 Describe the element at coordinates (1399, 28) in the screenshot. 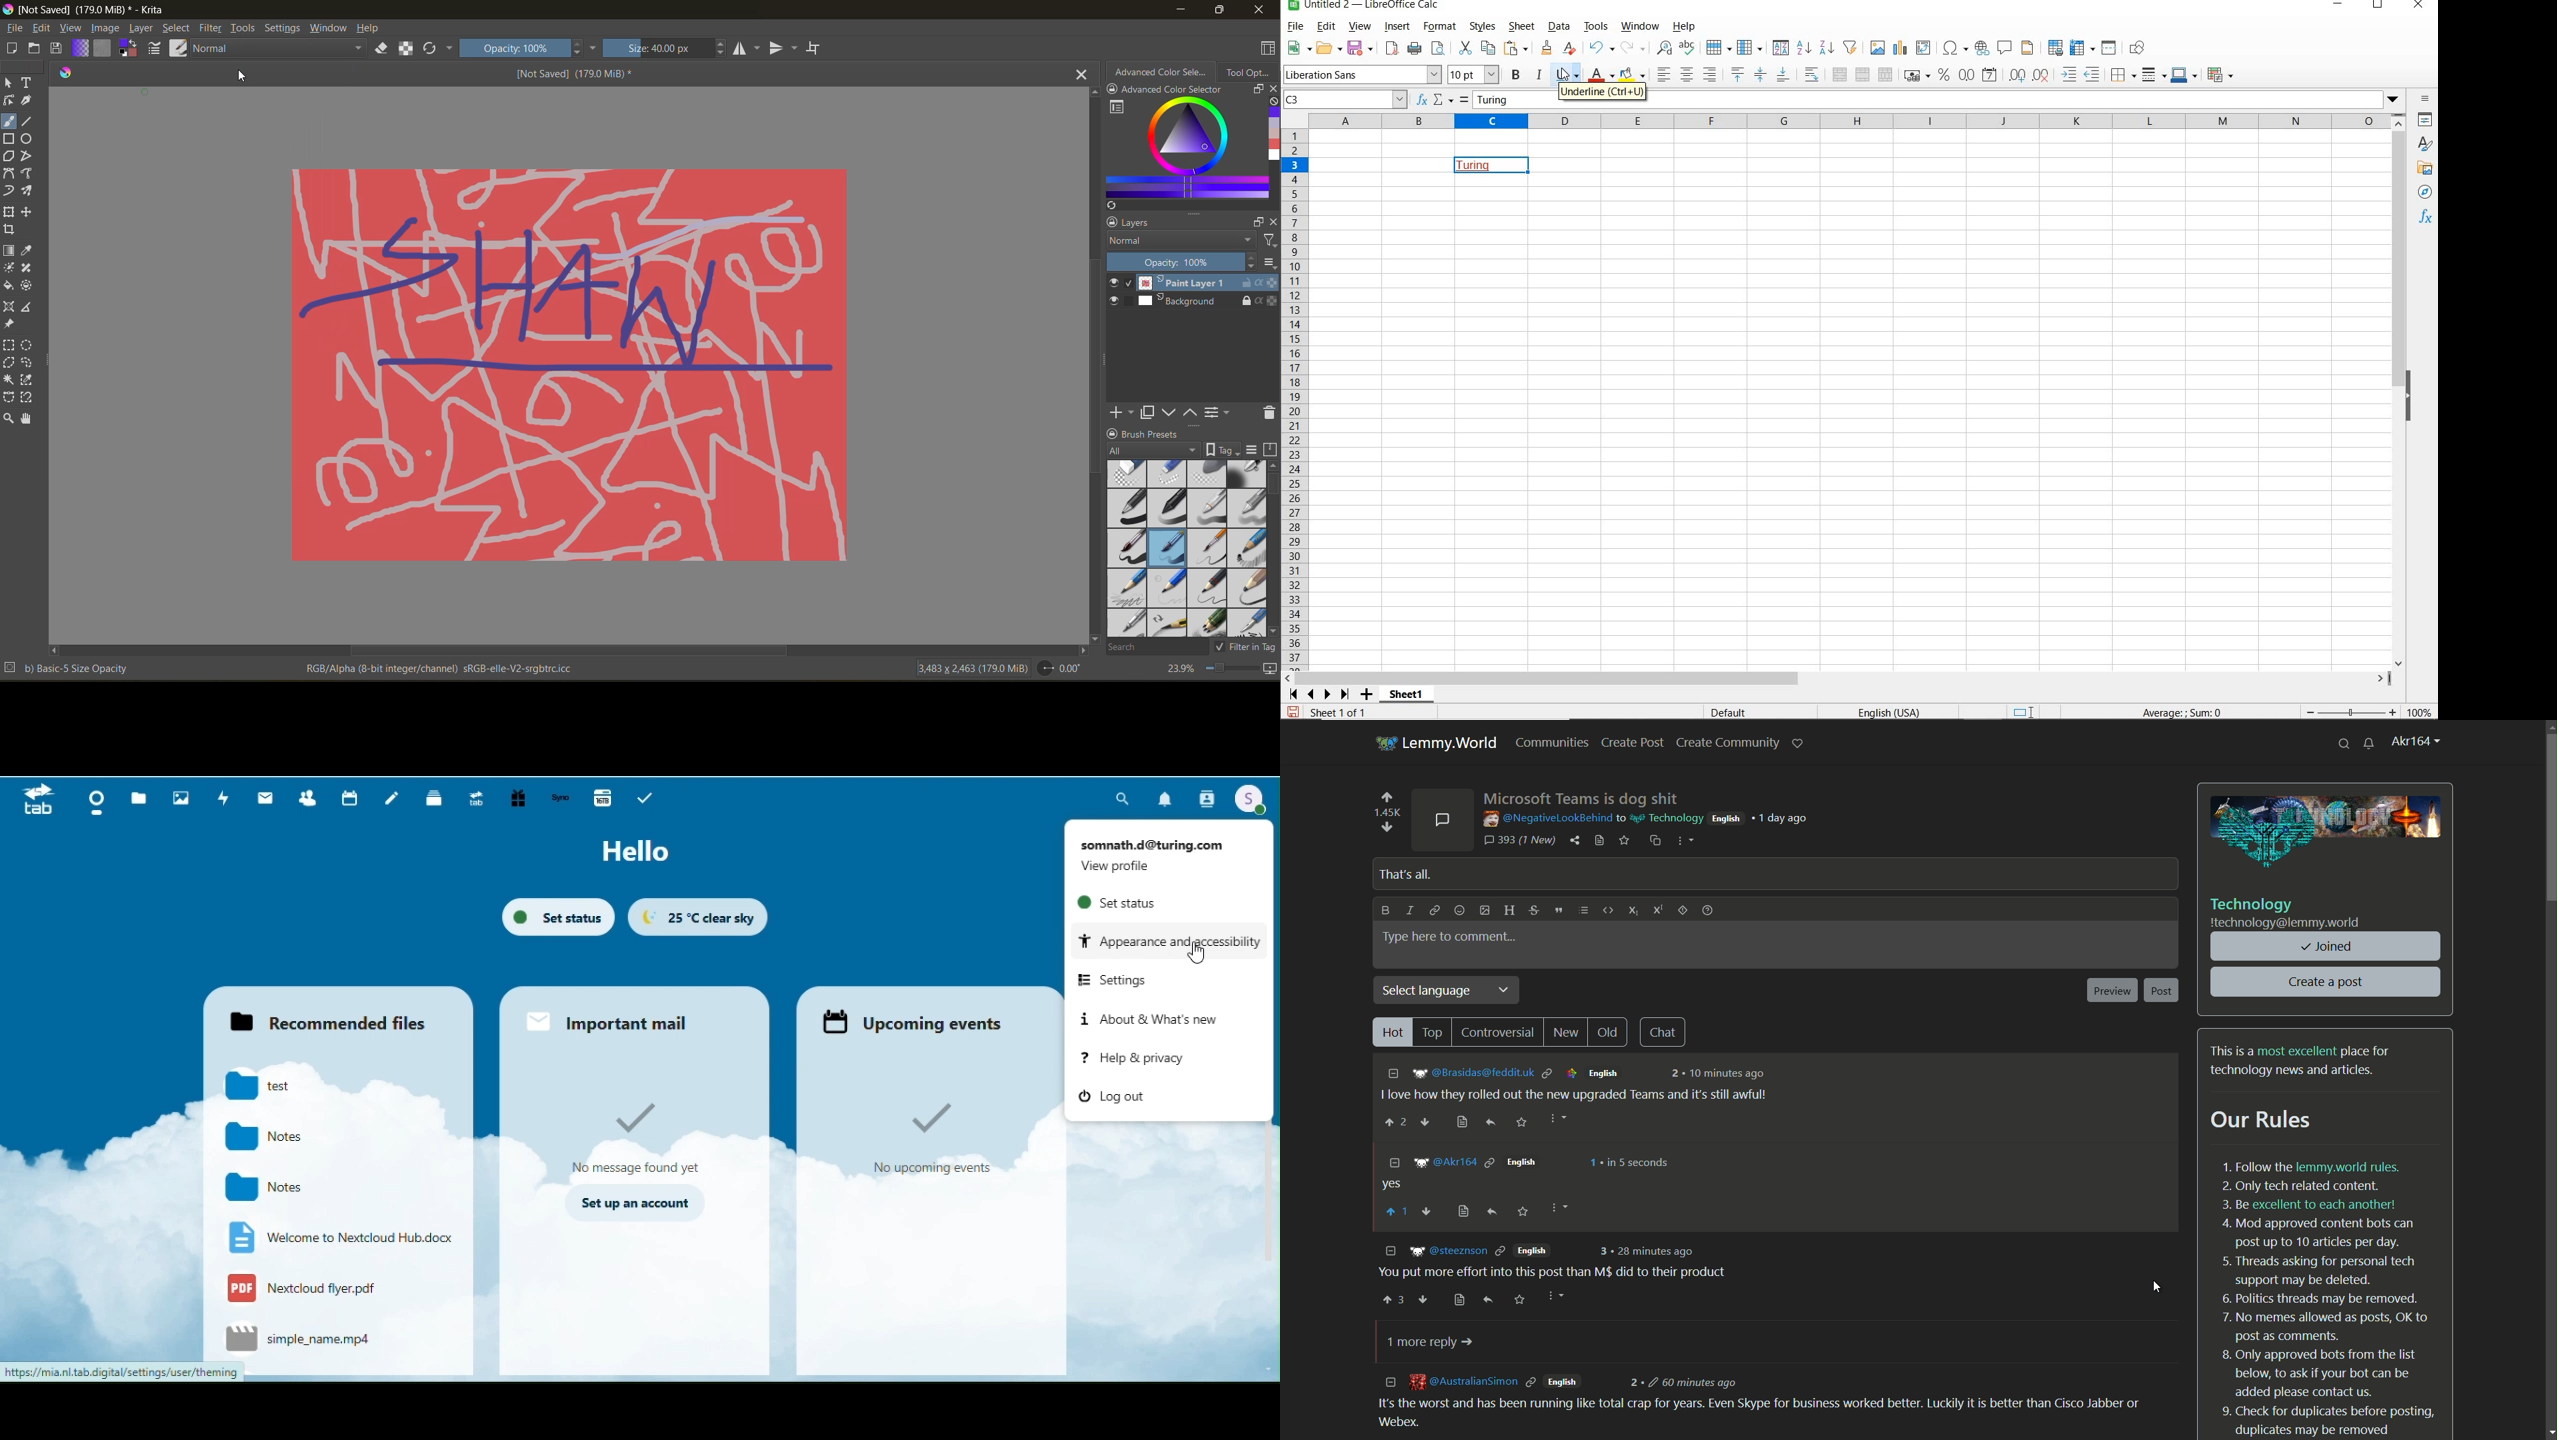

I see `INSERT` at that location.